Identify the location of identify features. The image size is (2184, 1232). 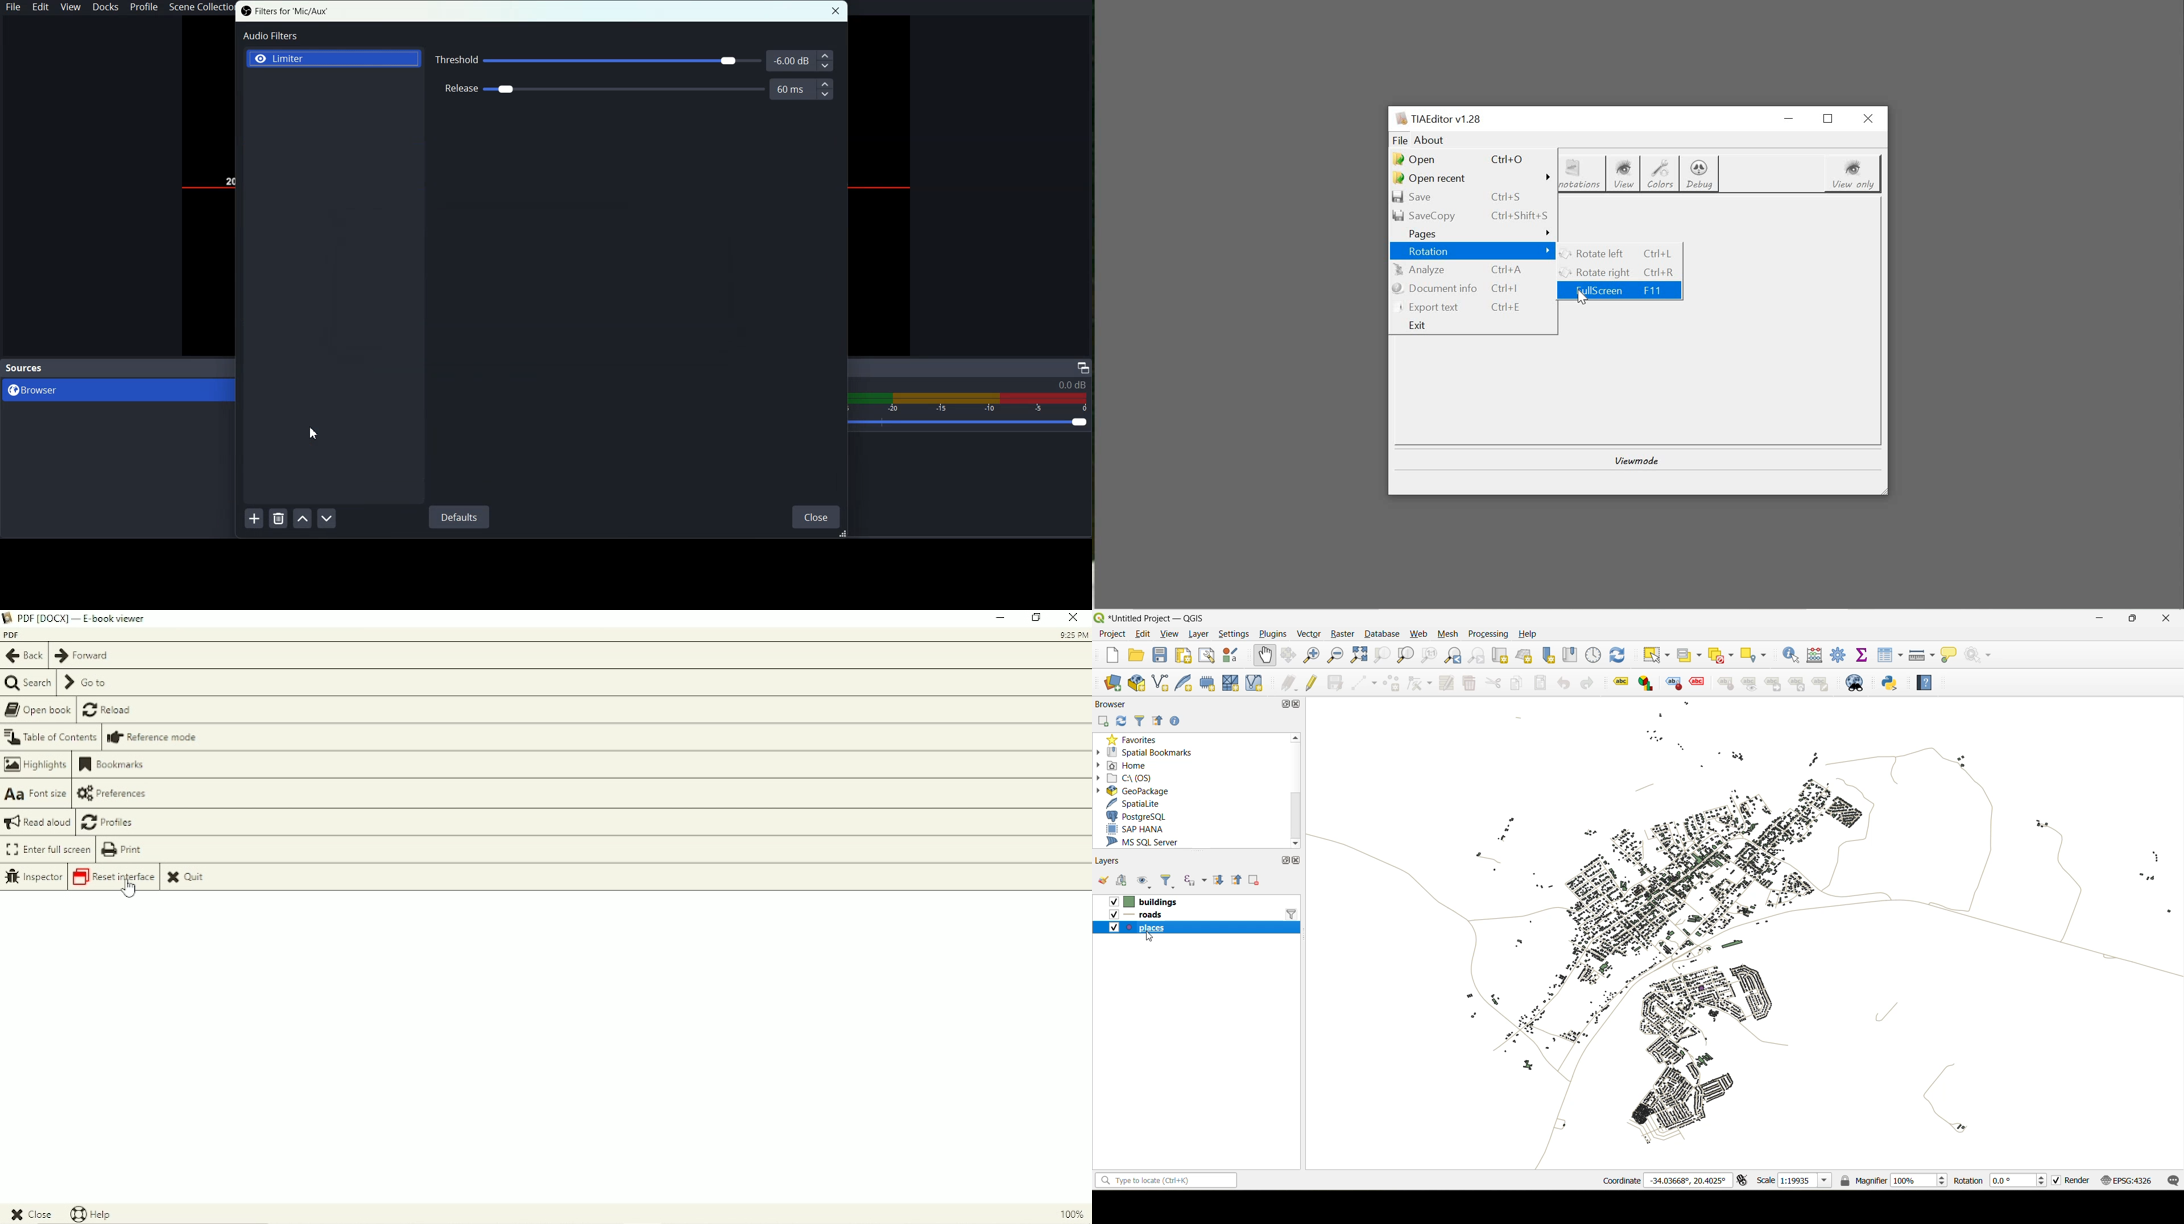
(1794, 654).